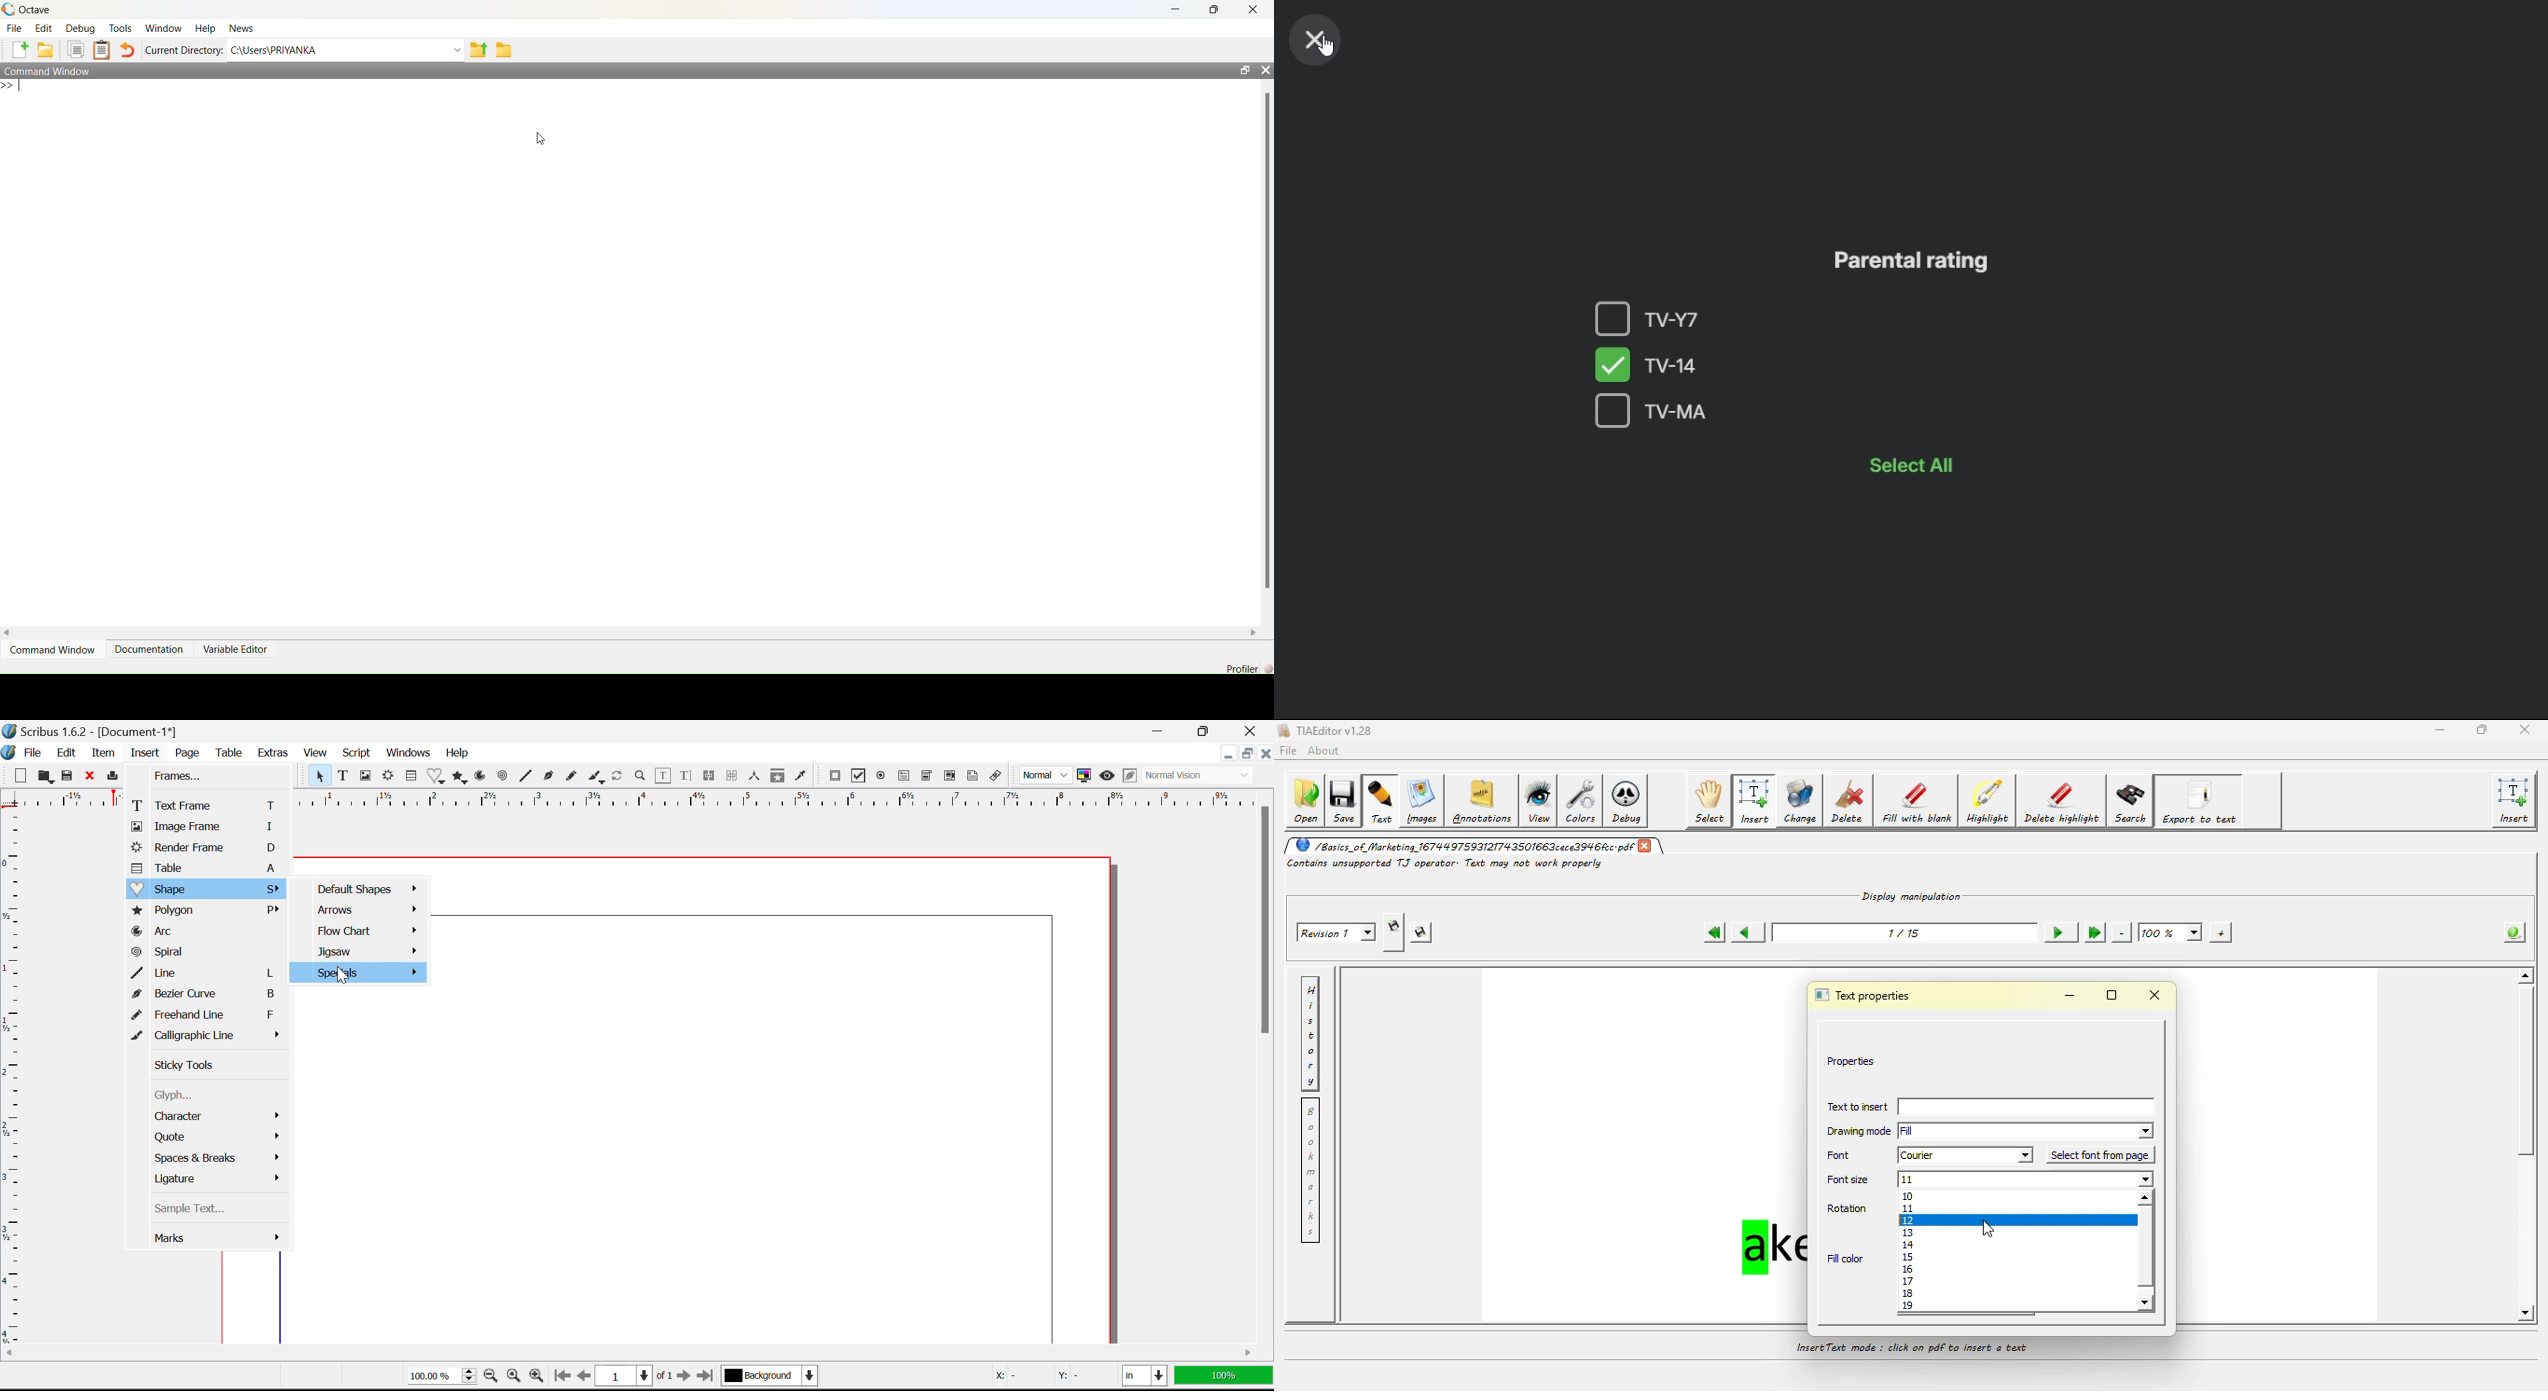 The image size is (2548, 1400). I want to click on X: -, so click(1015, 1376).